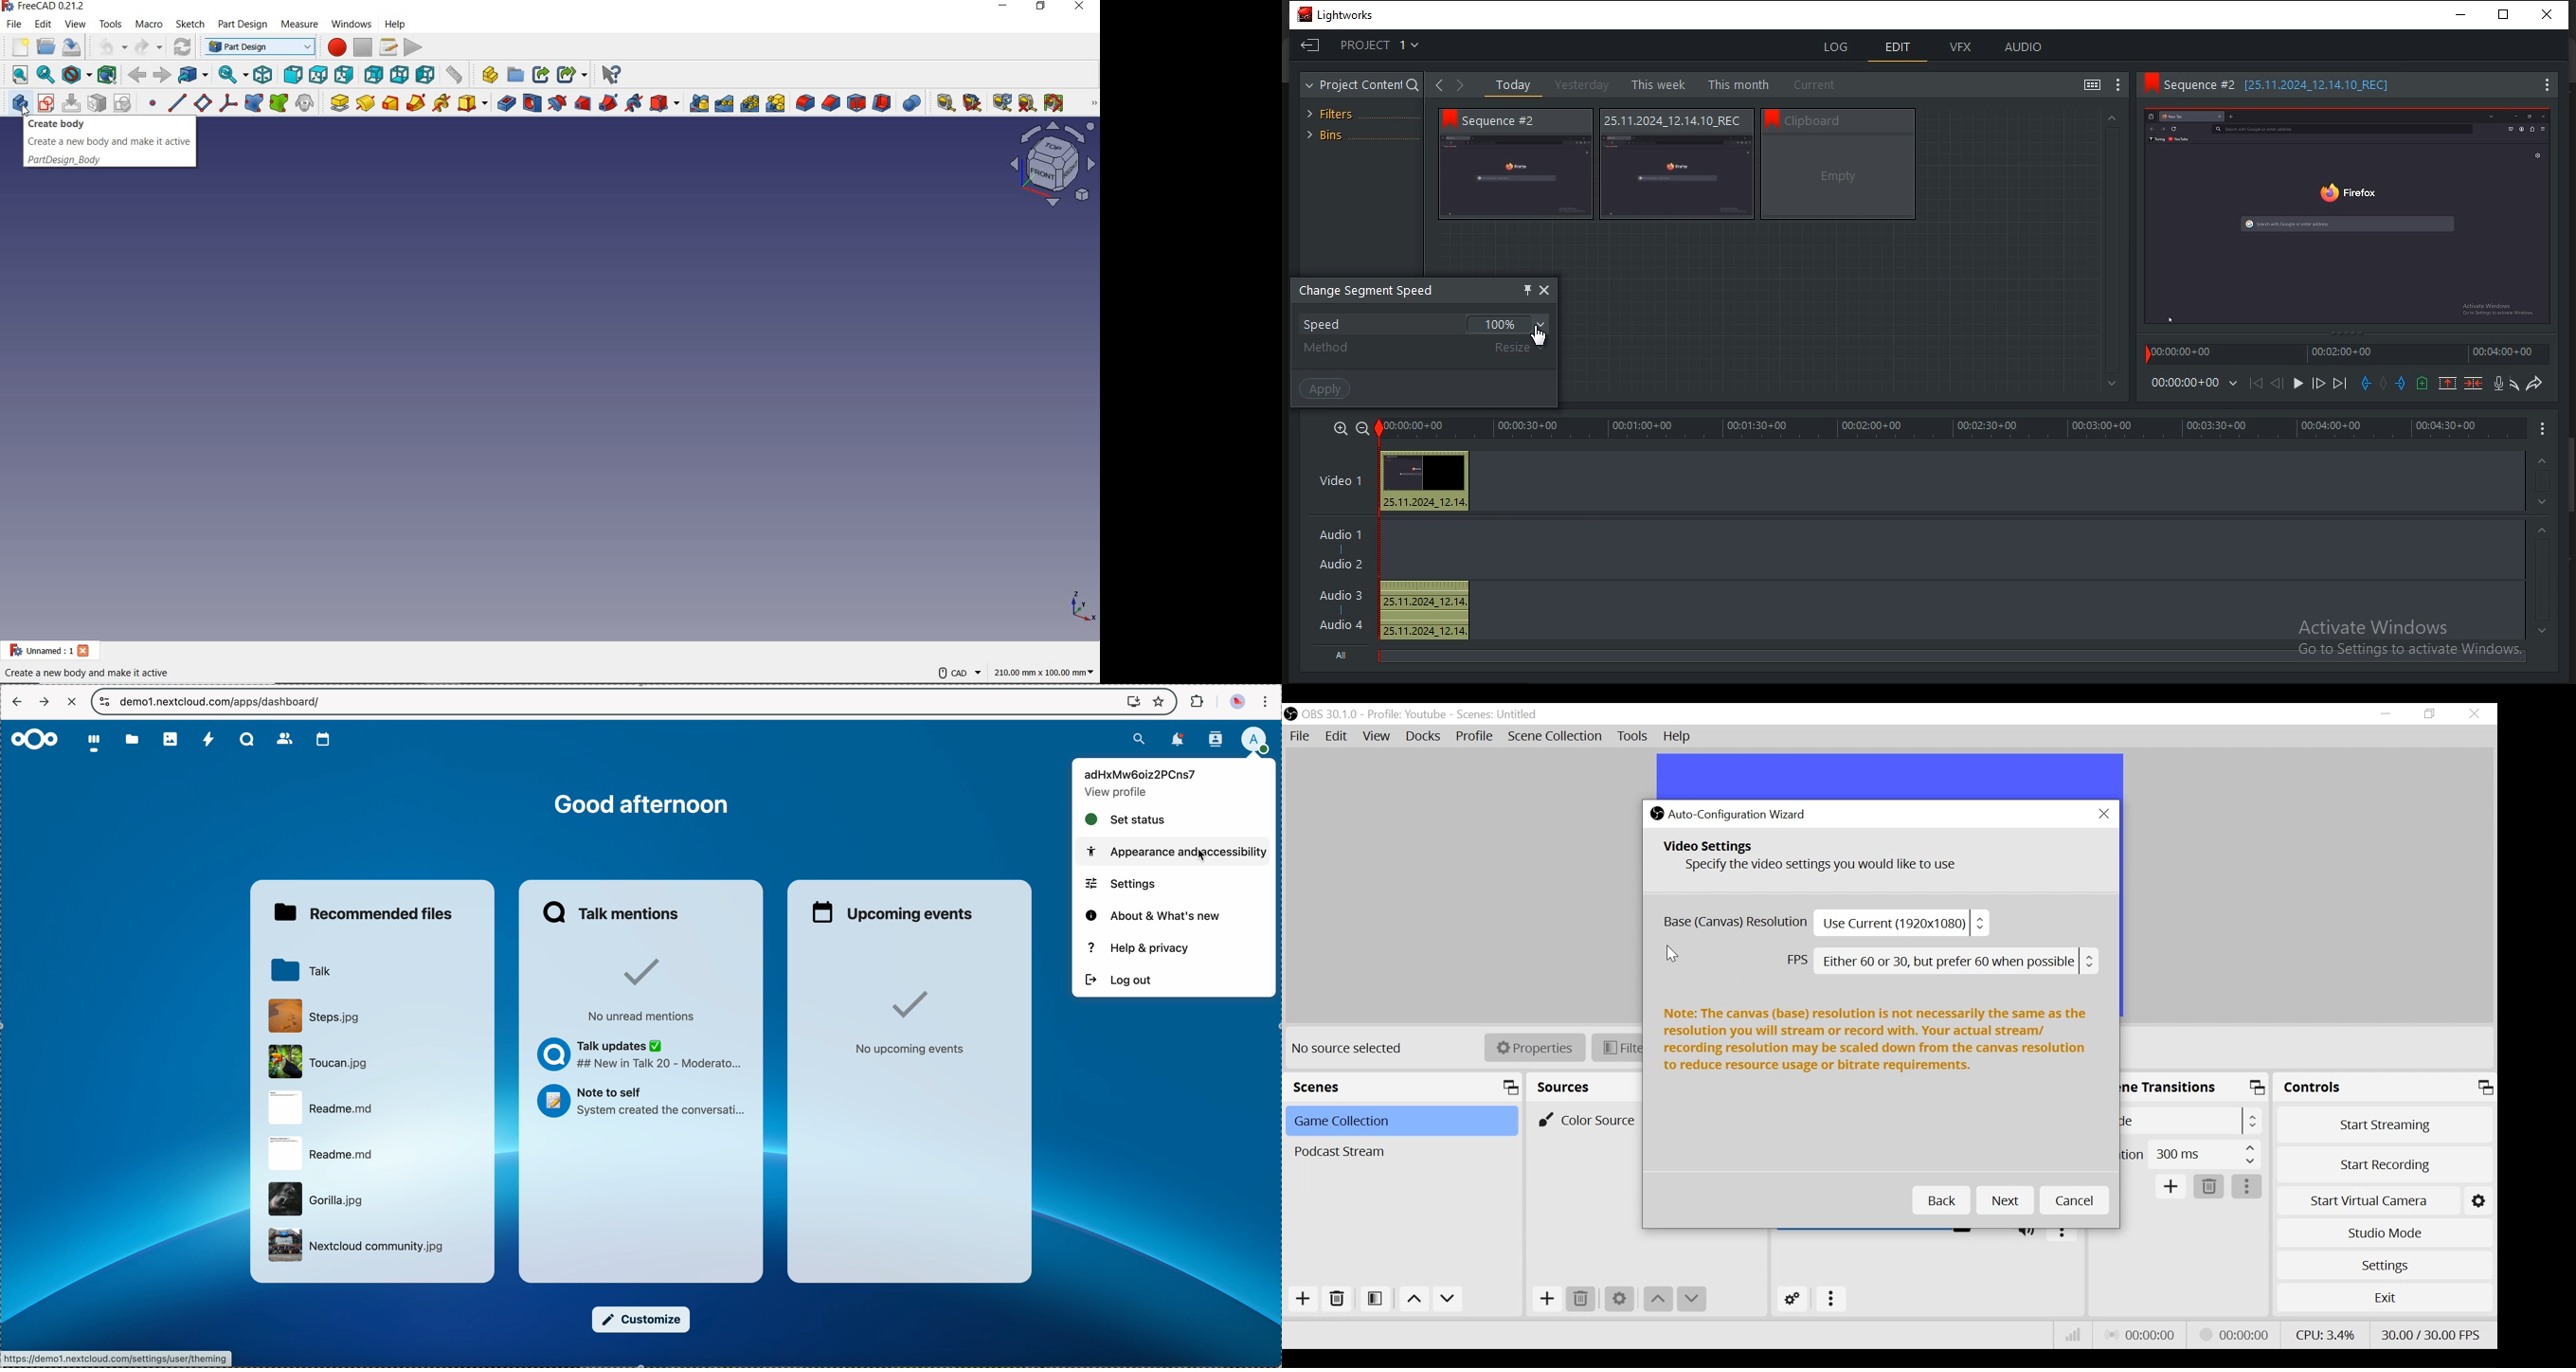 Image resolution: width=2576 pixels, height=1372 pixels. Describe the element at coordinates (133, 742) in the screenshot. I see `files` at that location.